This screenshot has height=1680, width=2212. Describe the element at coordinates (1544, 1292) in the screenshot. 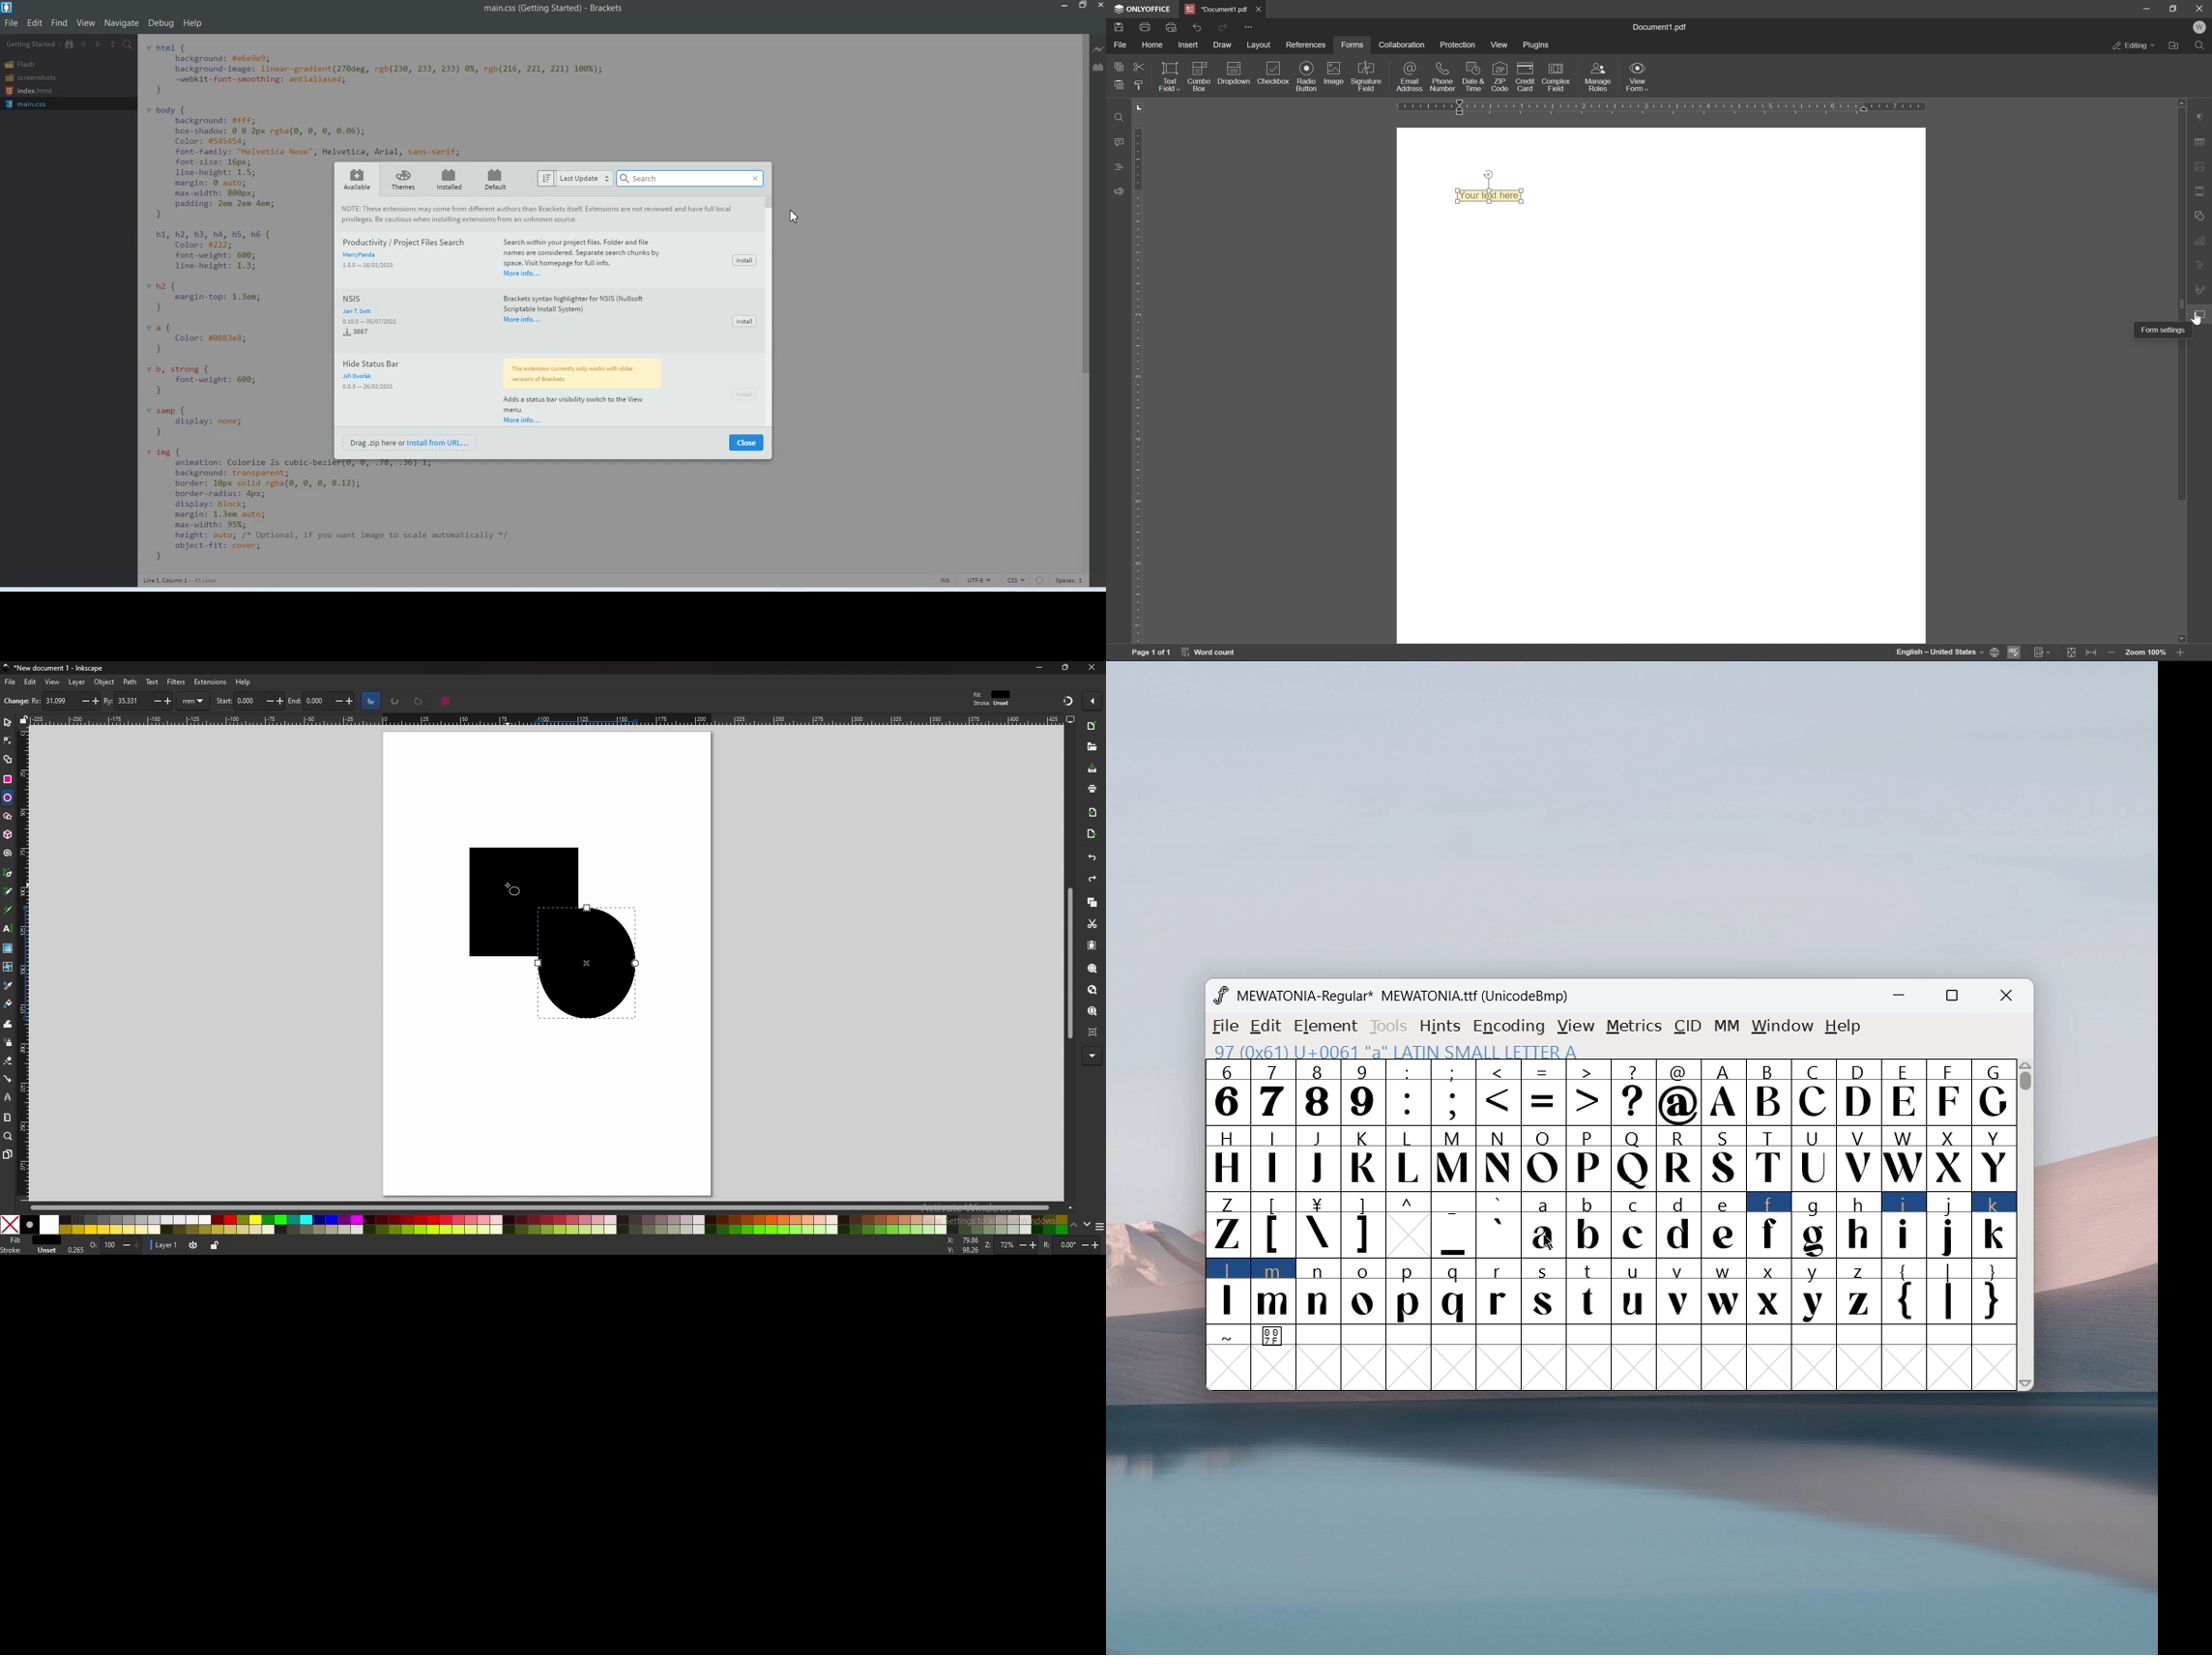

I see `s` at that location.